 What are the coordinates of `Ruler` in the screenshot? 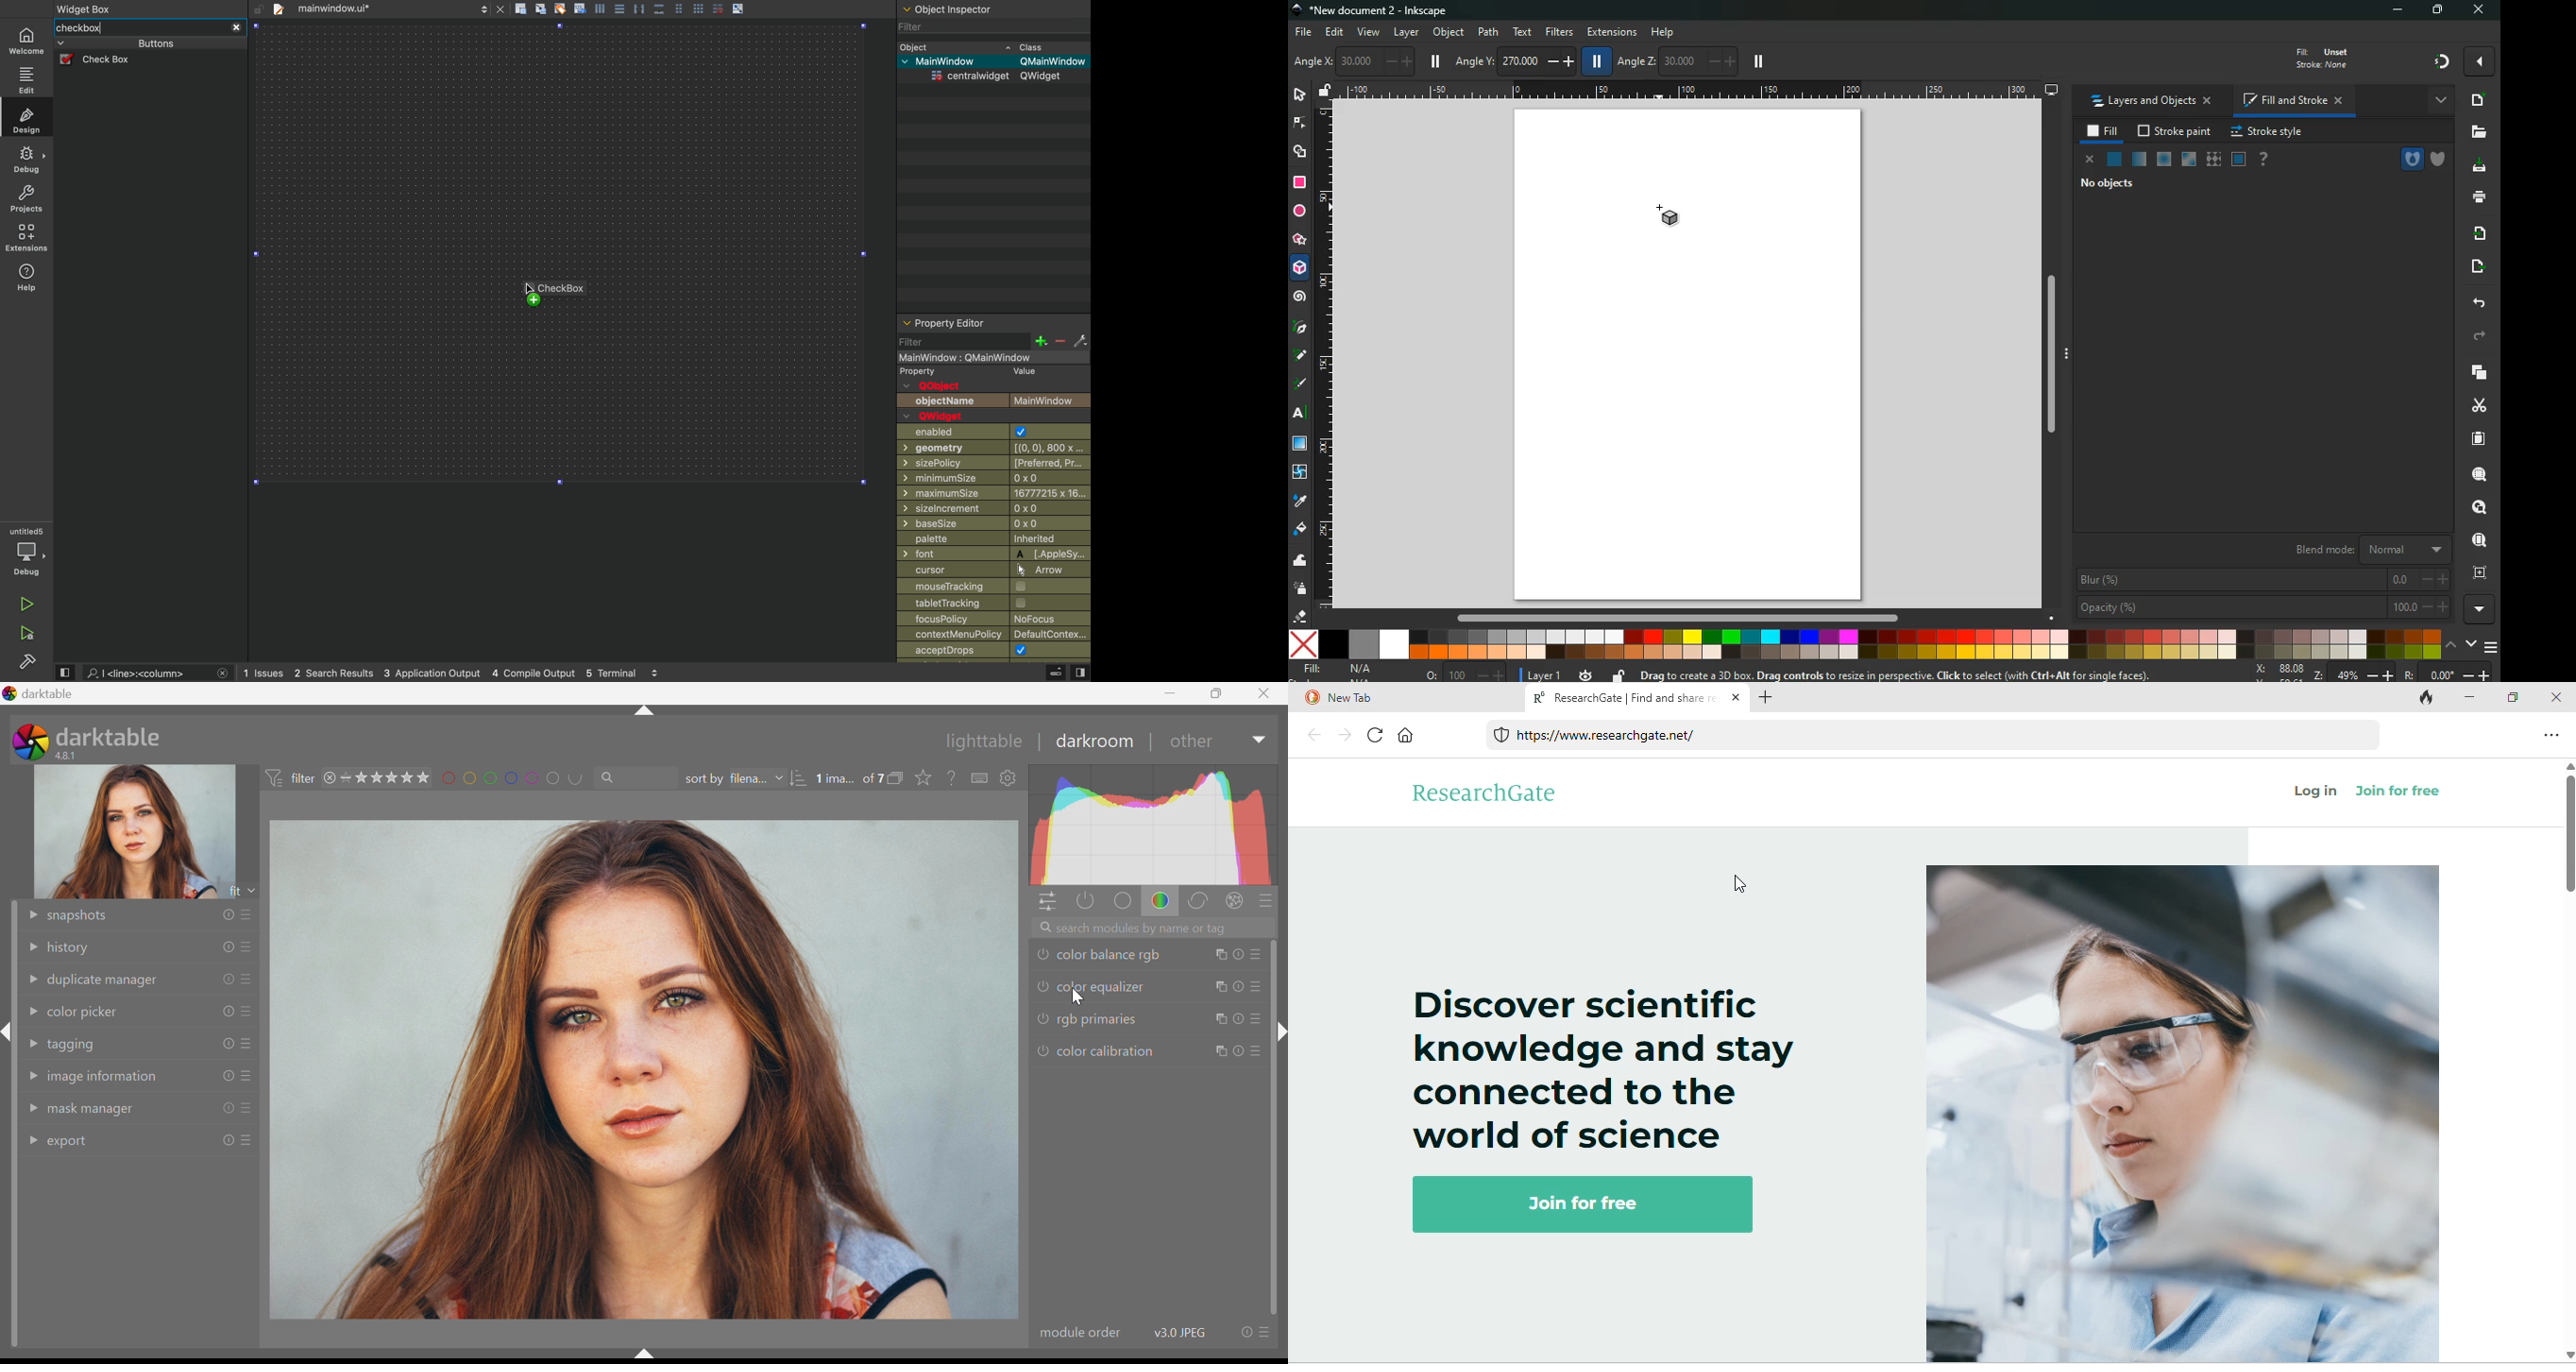 It's located at (1691, 91).